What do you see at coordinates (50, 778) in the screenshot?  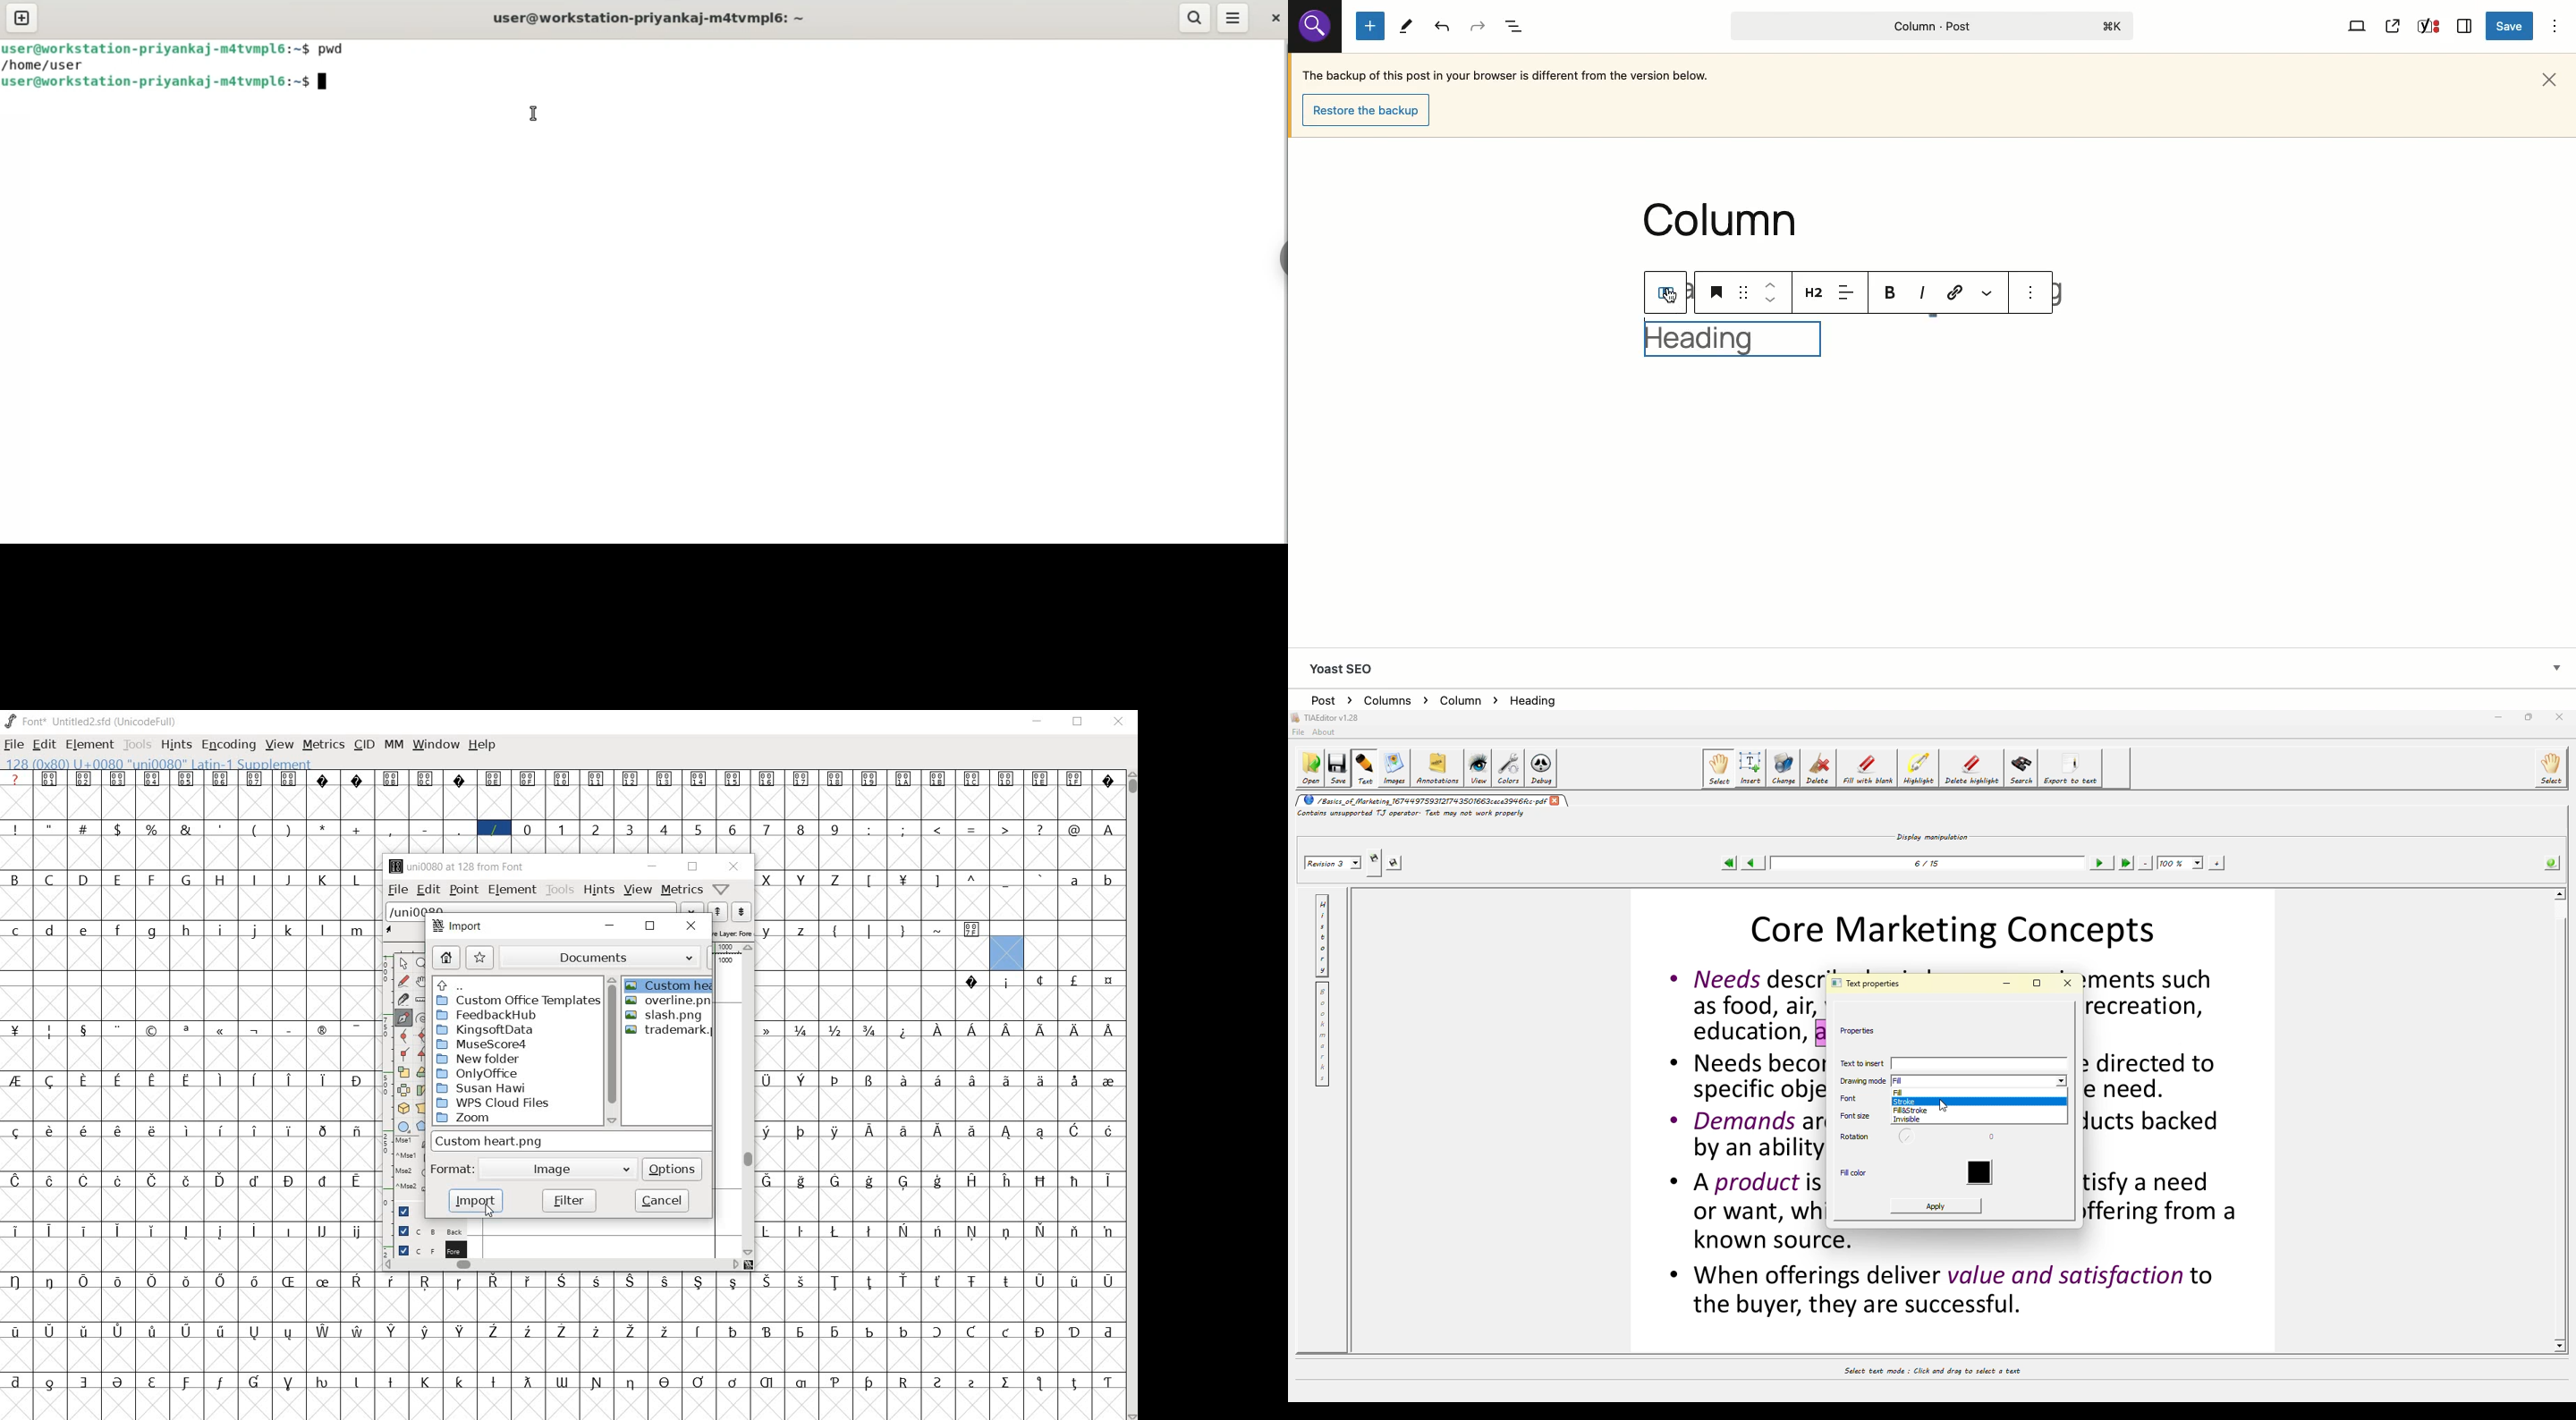 I see `glyph` at bounding box center [50, 778].